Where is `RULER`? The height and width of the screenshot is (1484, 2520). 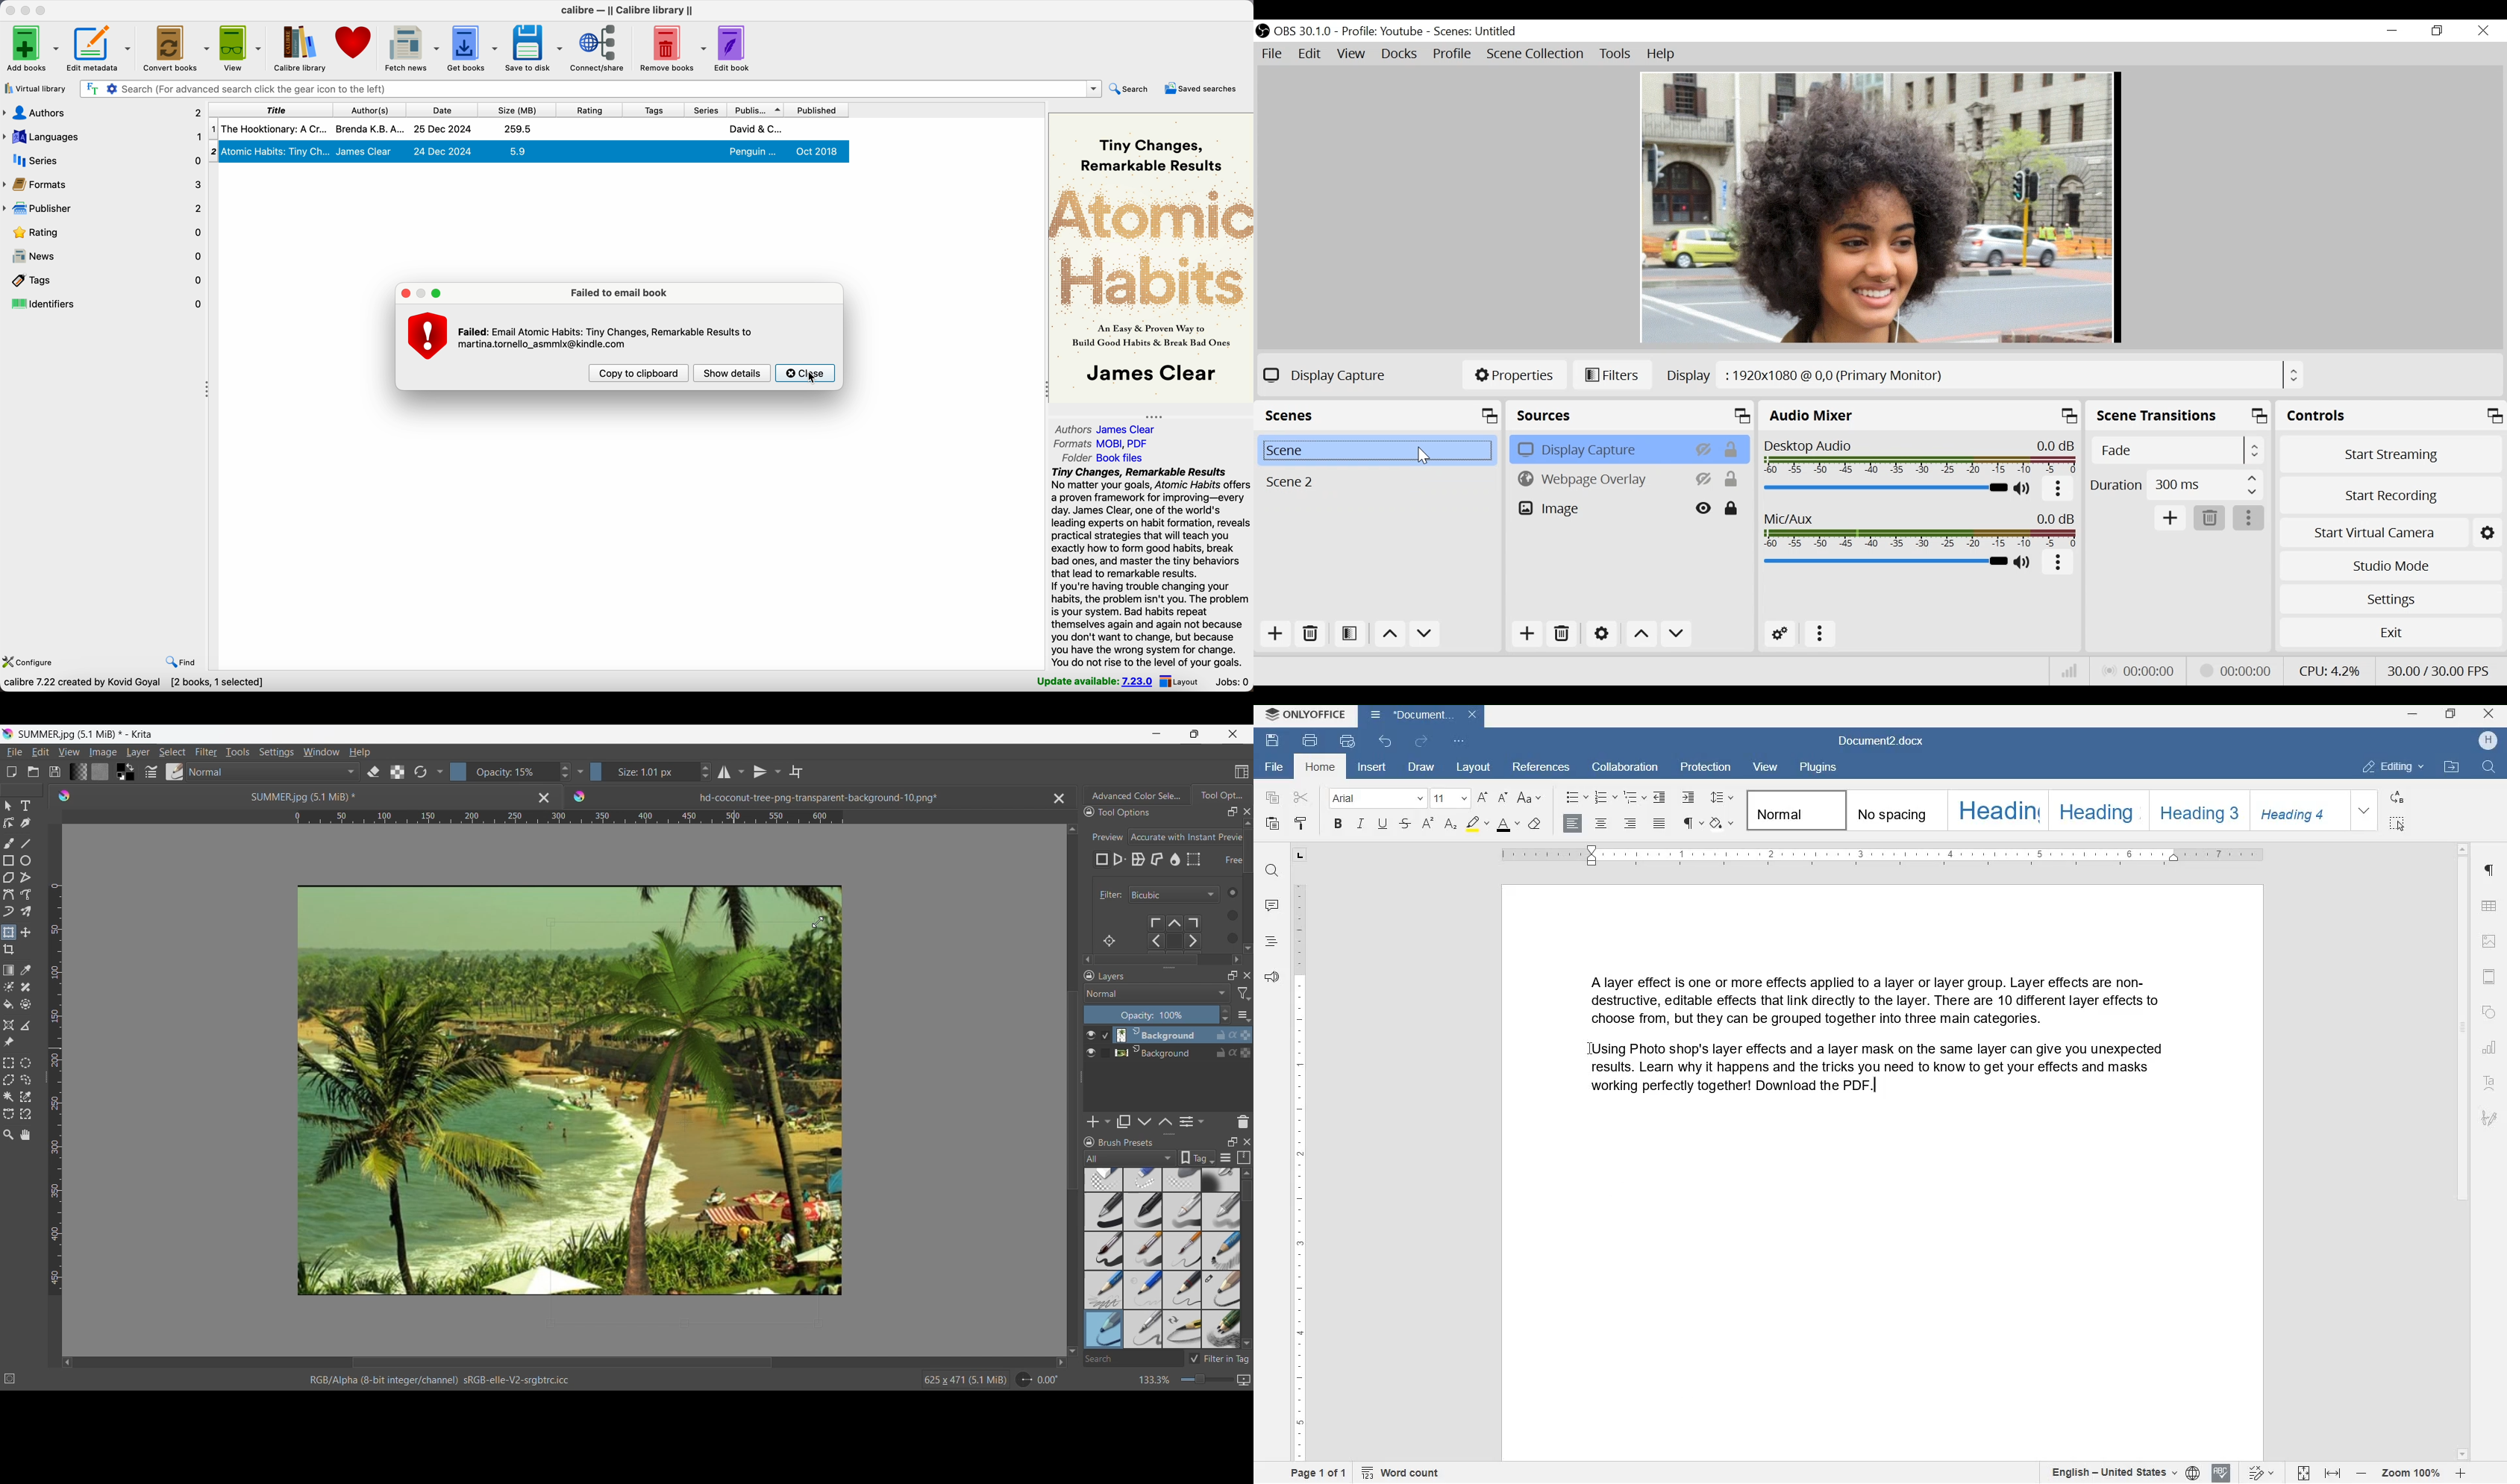
RULER is located at coordinates (1298, 1171).